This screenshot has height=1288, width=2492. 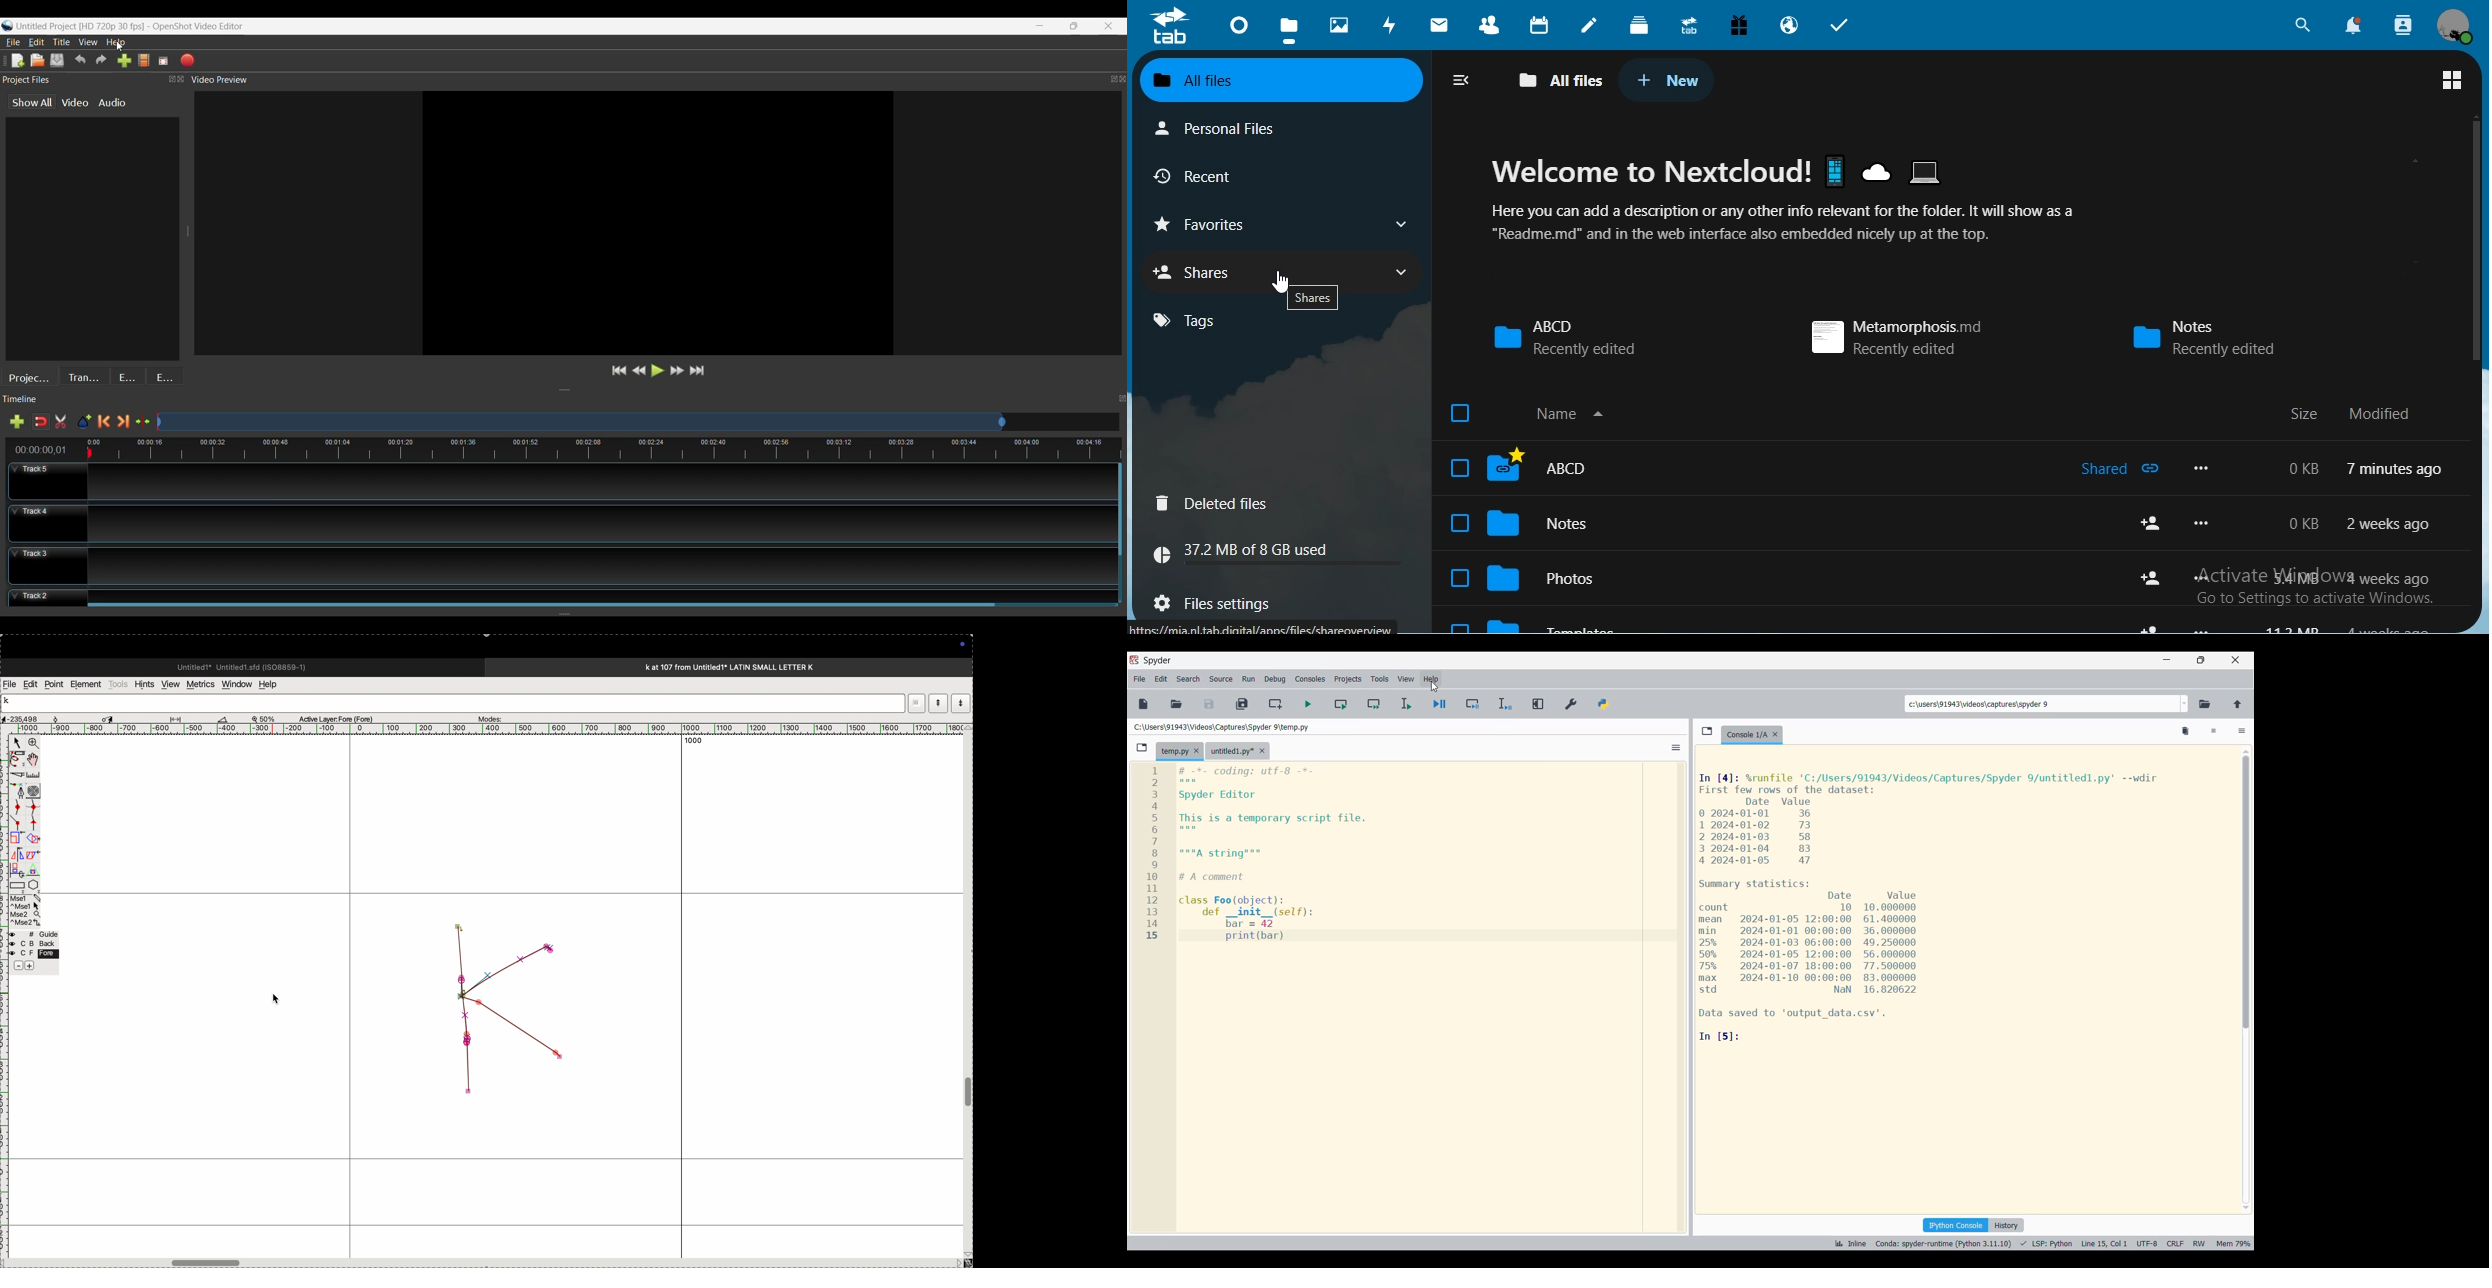 I want to click on Transition, so click(x=86, y=376).